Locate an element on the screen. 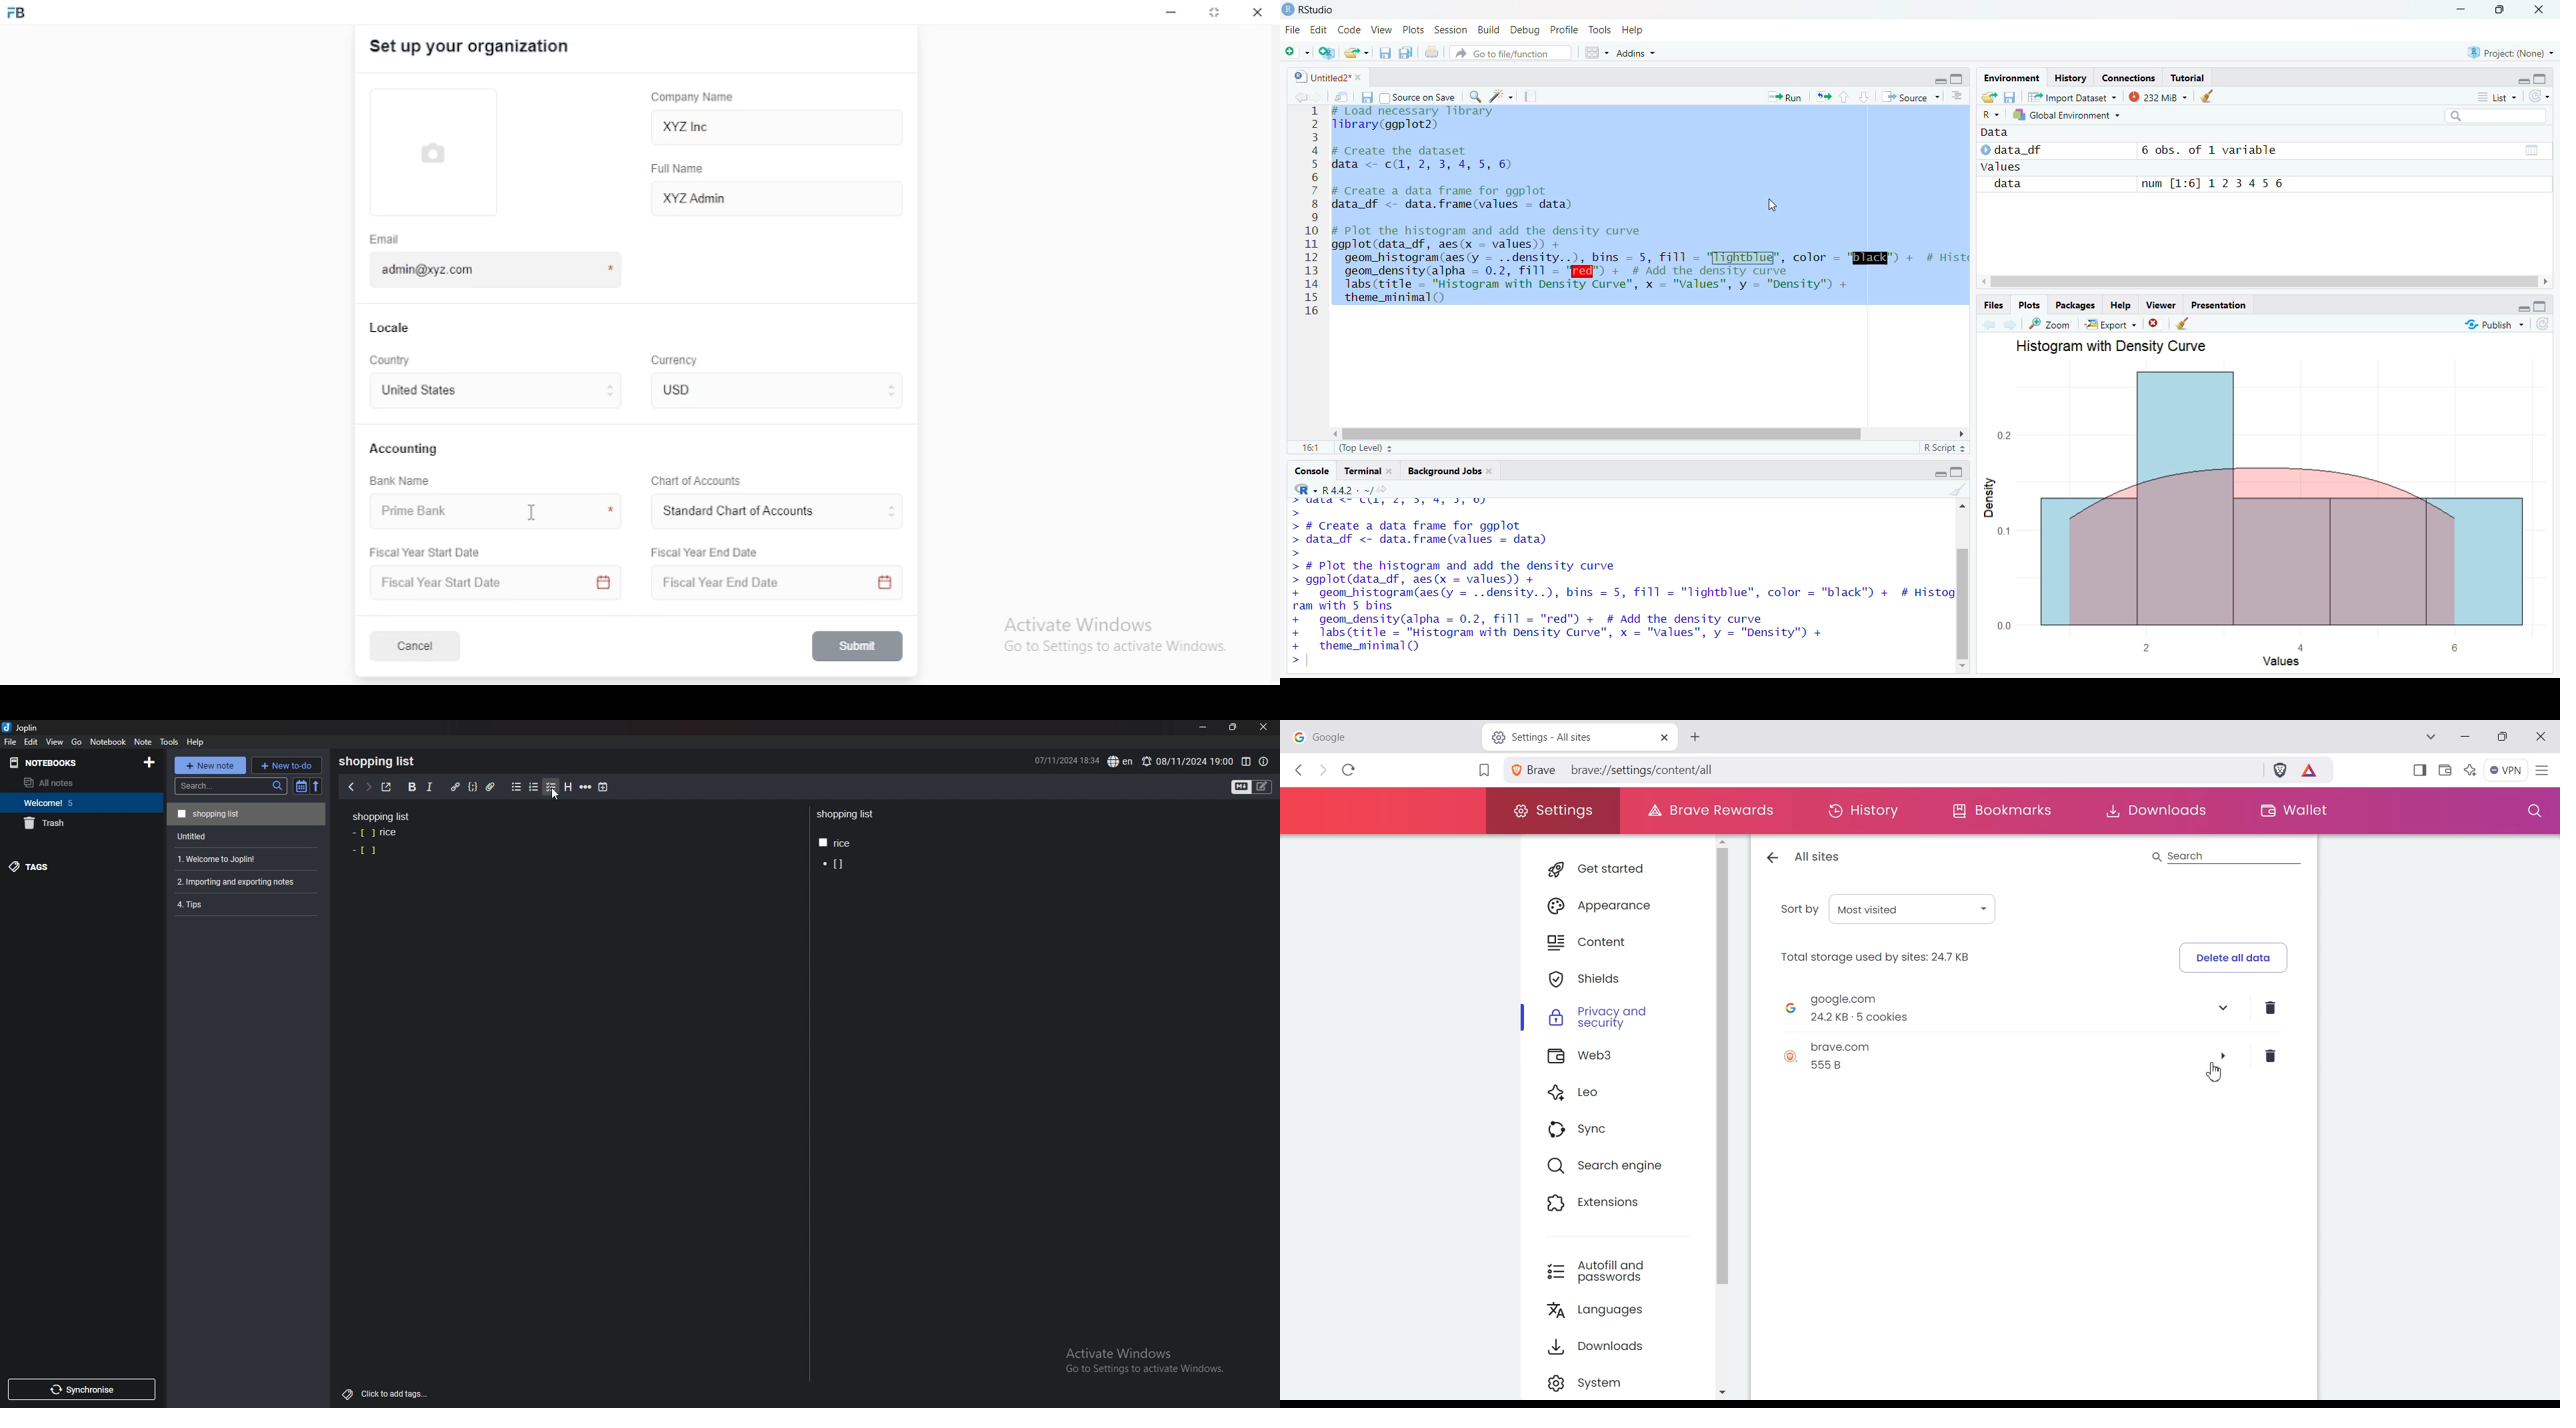 This screenshot has width=2576, height=1428. 6 obs. of 1 variable is located at coordinates (2217, 149).